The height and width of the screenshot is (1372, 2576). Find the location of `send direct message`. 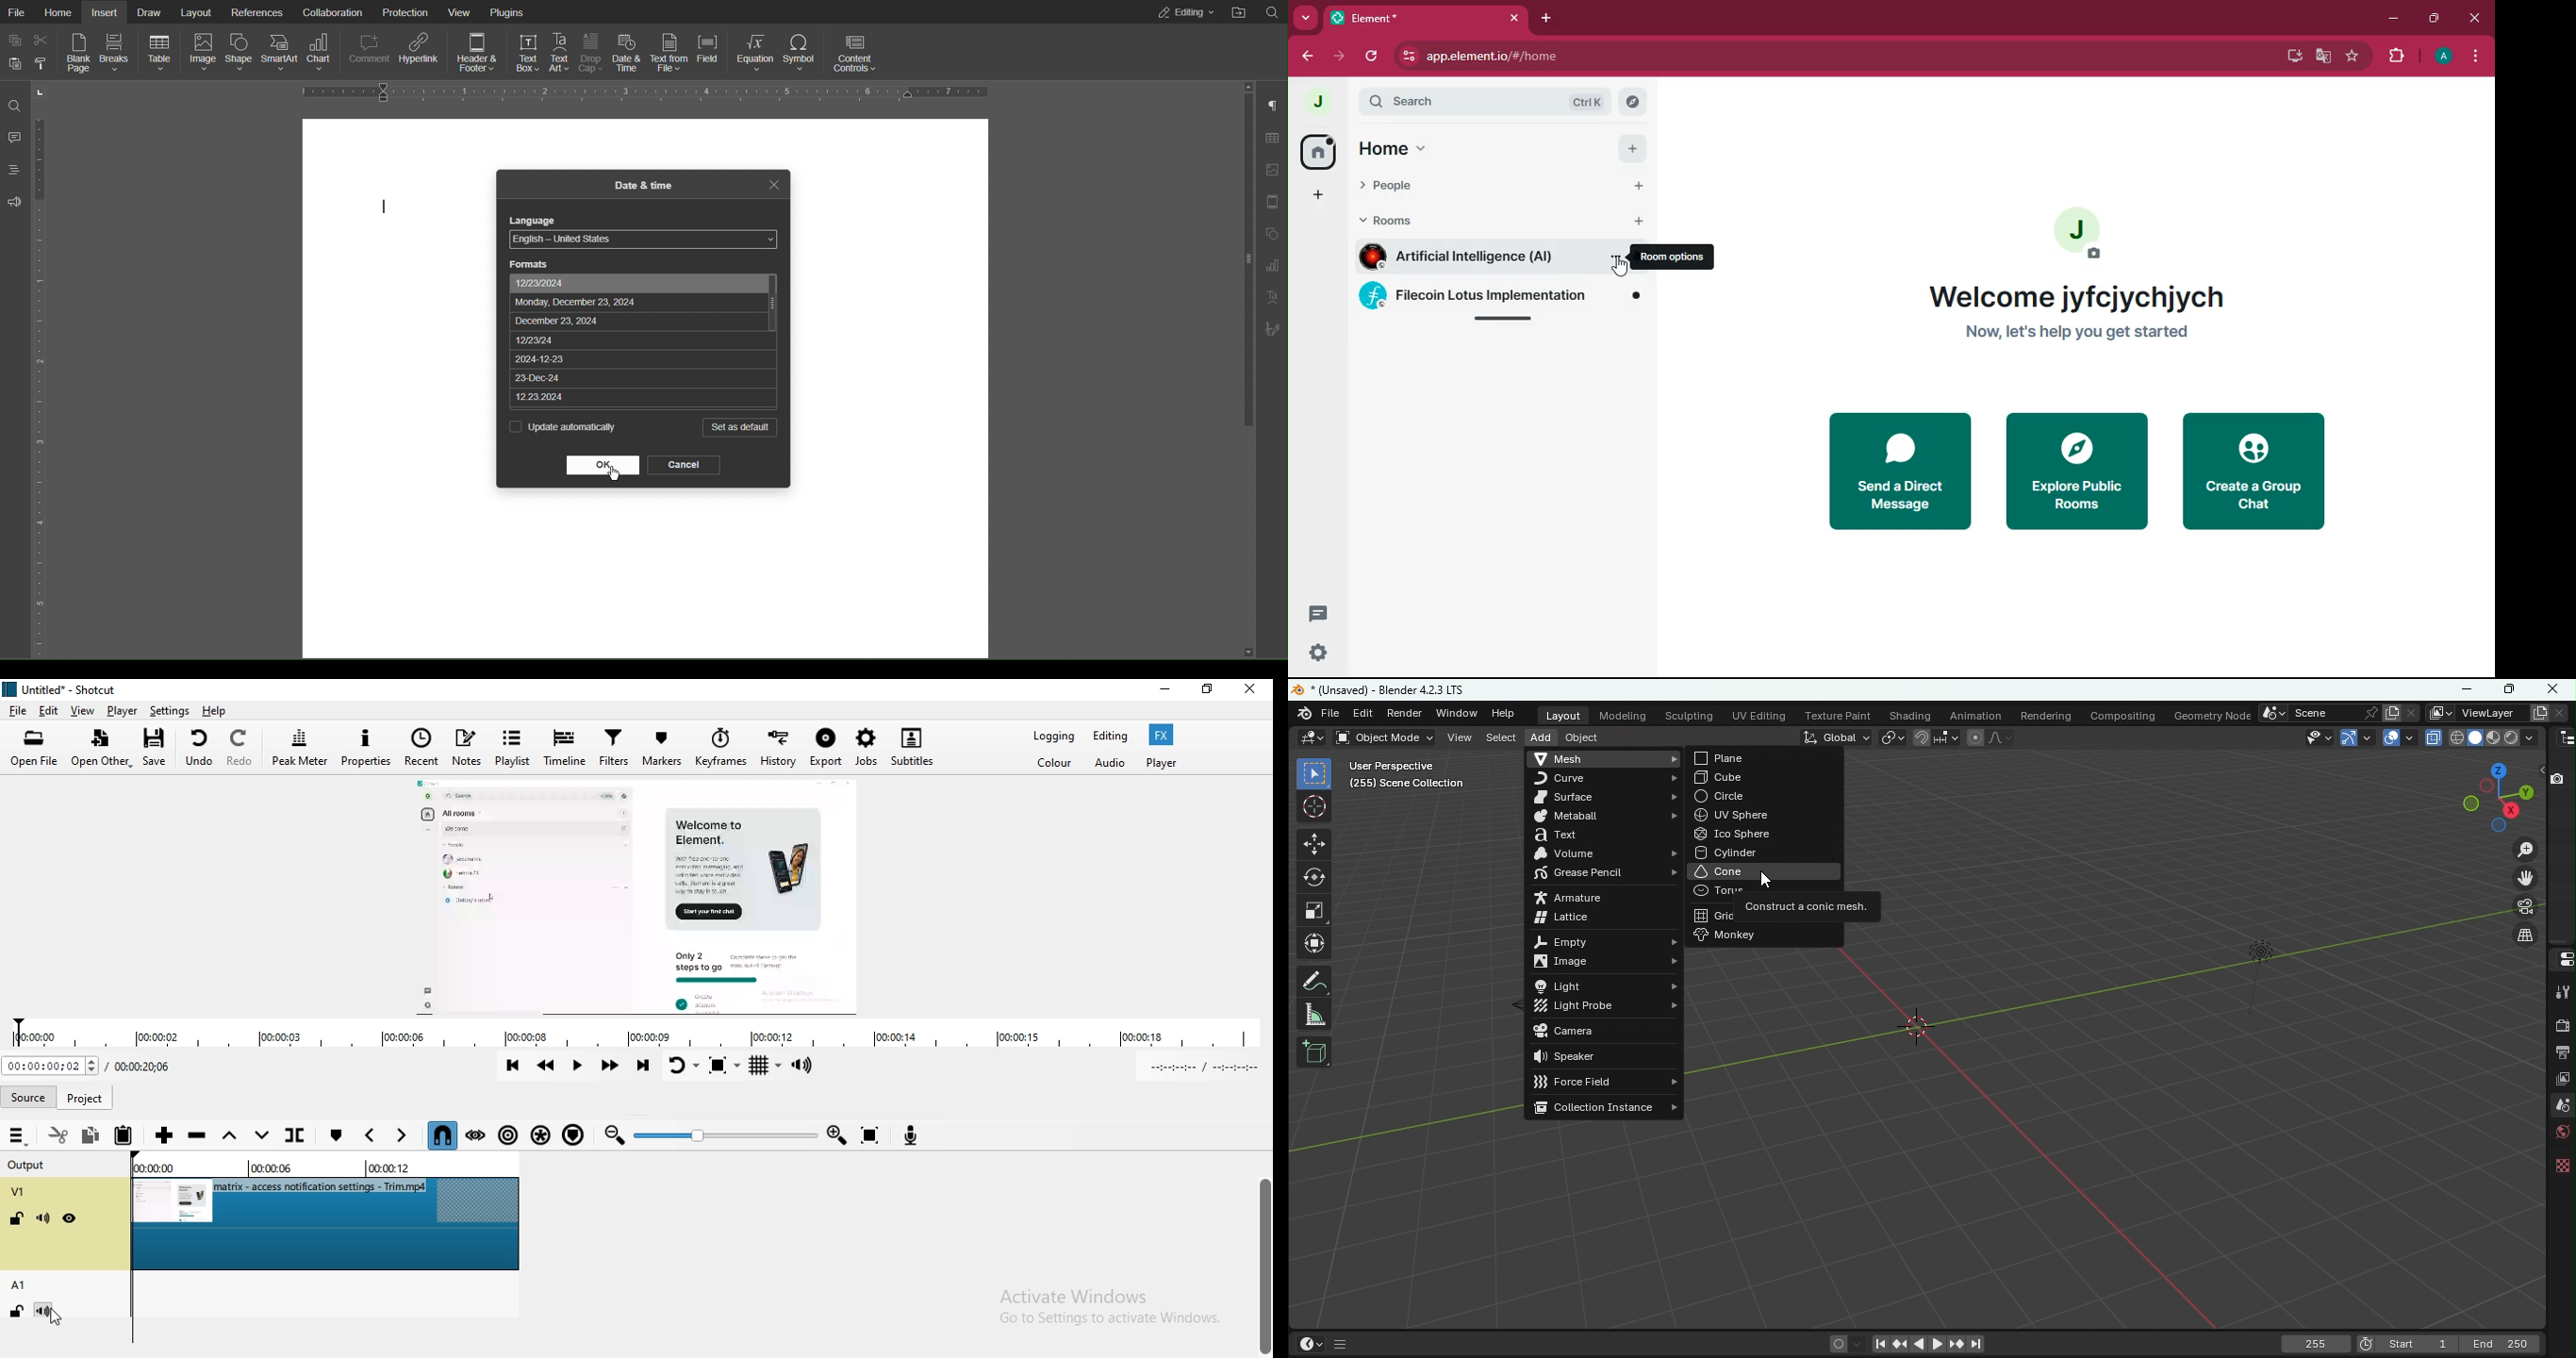

send direct message is located at coordinates (1898, 472).